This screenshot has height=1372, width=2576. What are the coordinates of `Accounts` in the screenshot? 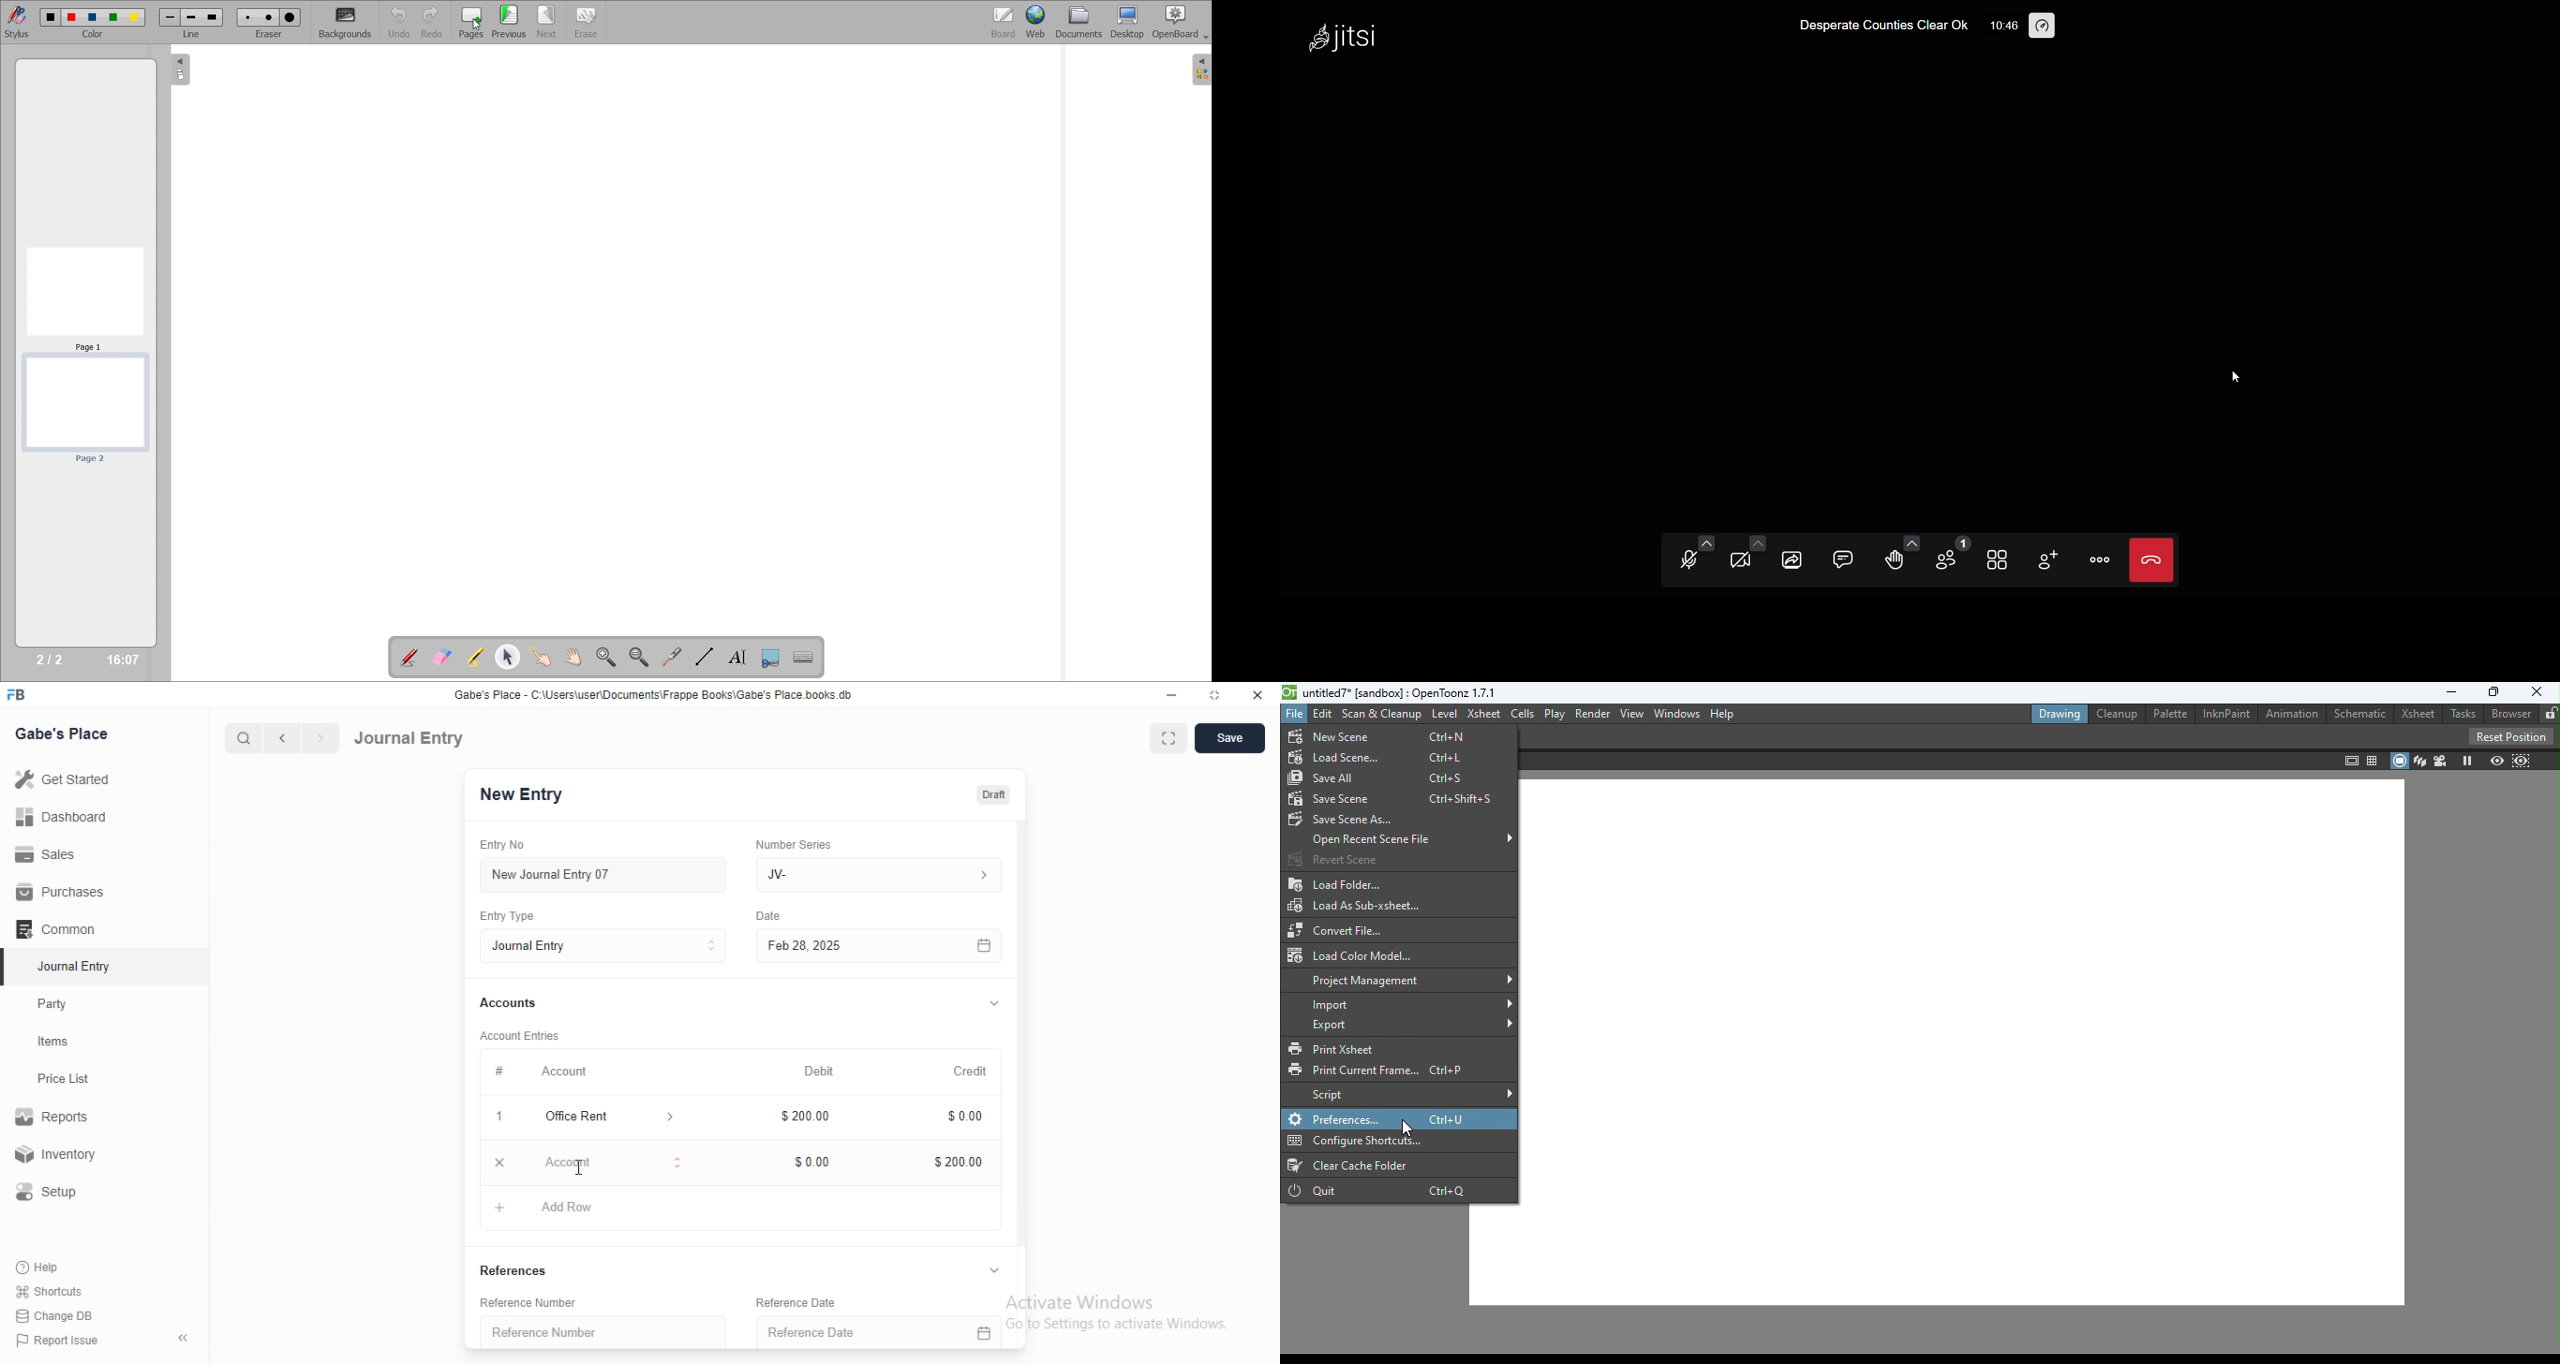 It's located at (506, 1003).